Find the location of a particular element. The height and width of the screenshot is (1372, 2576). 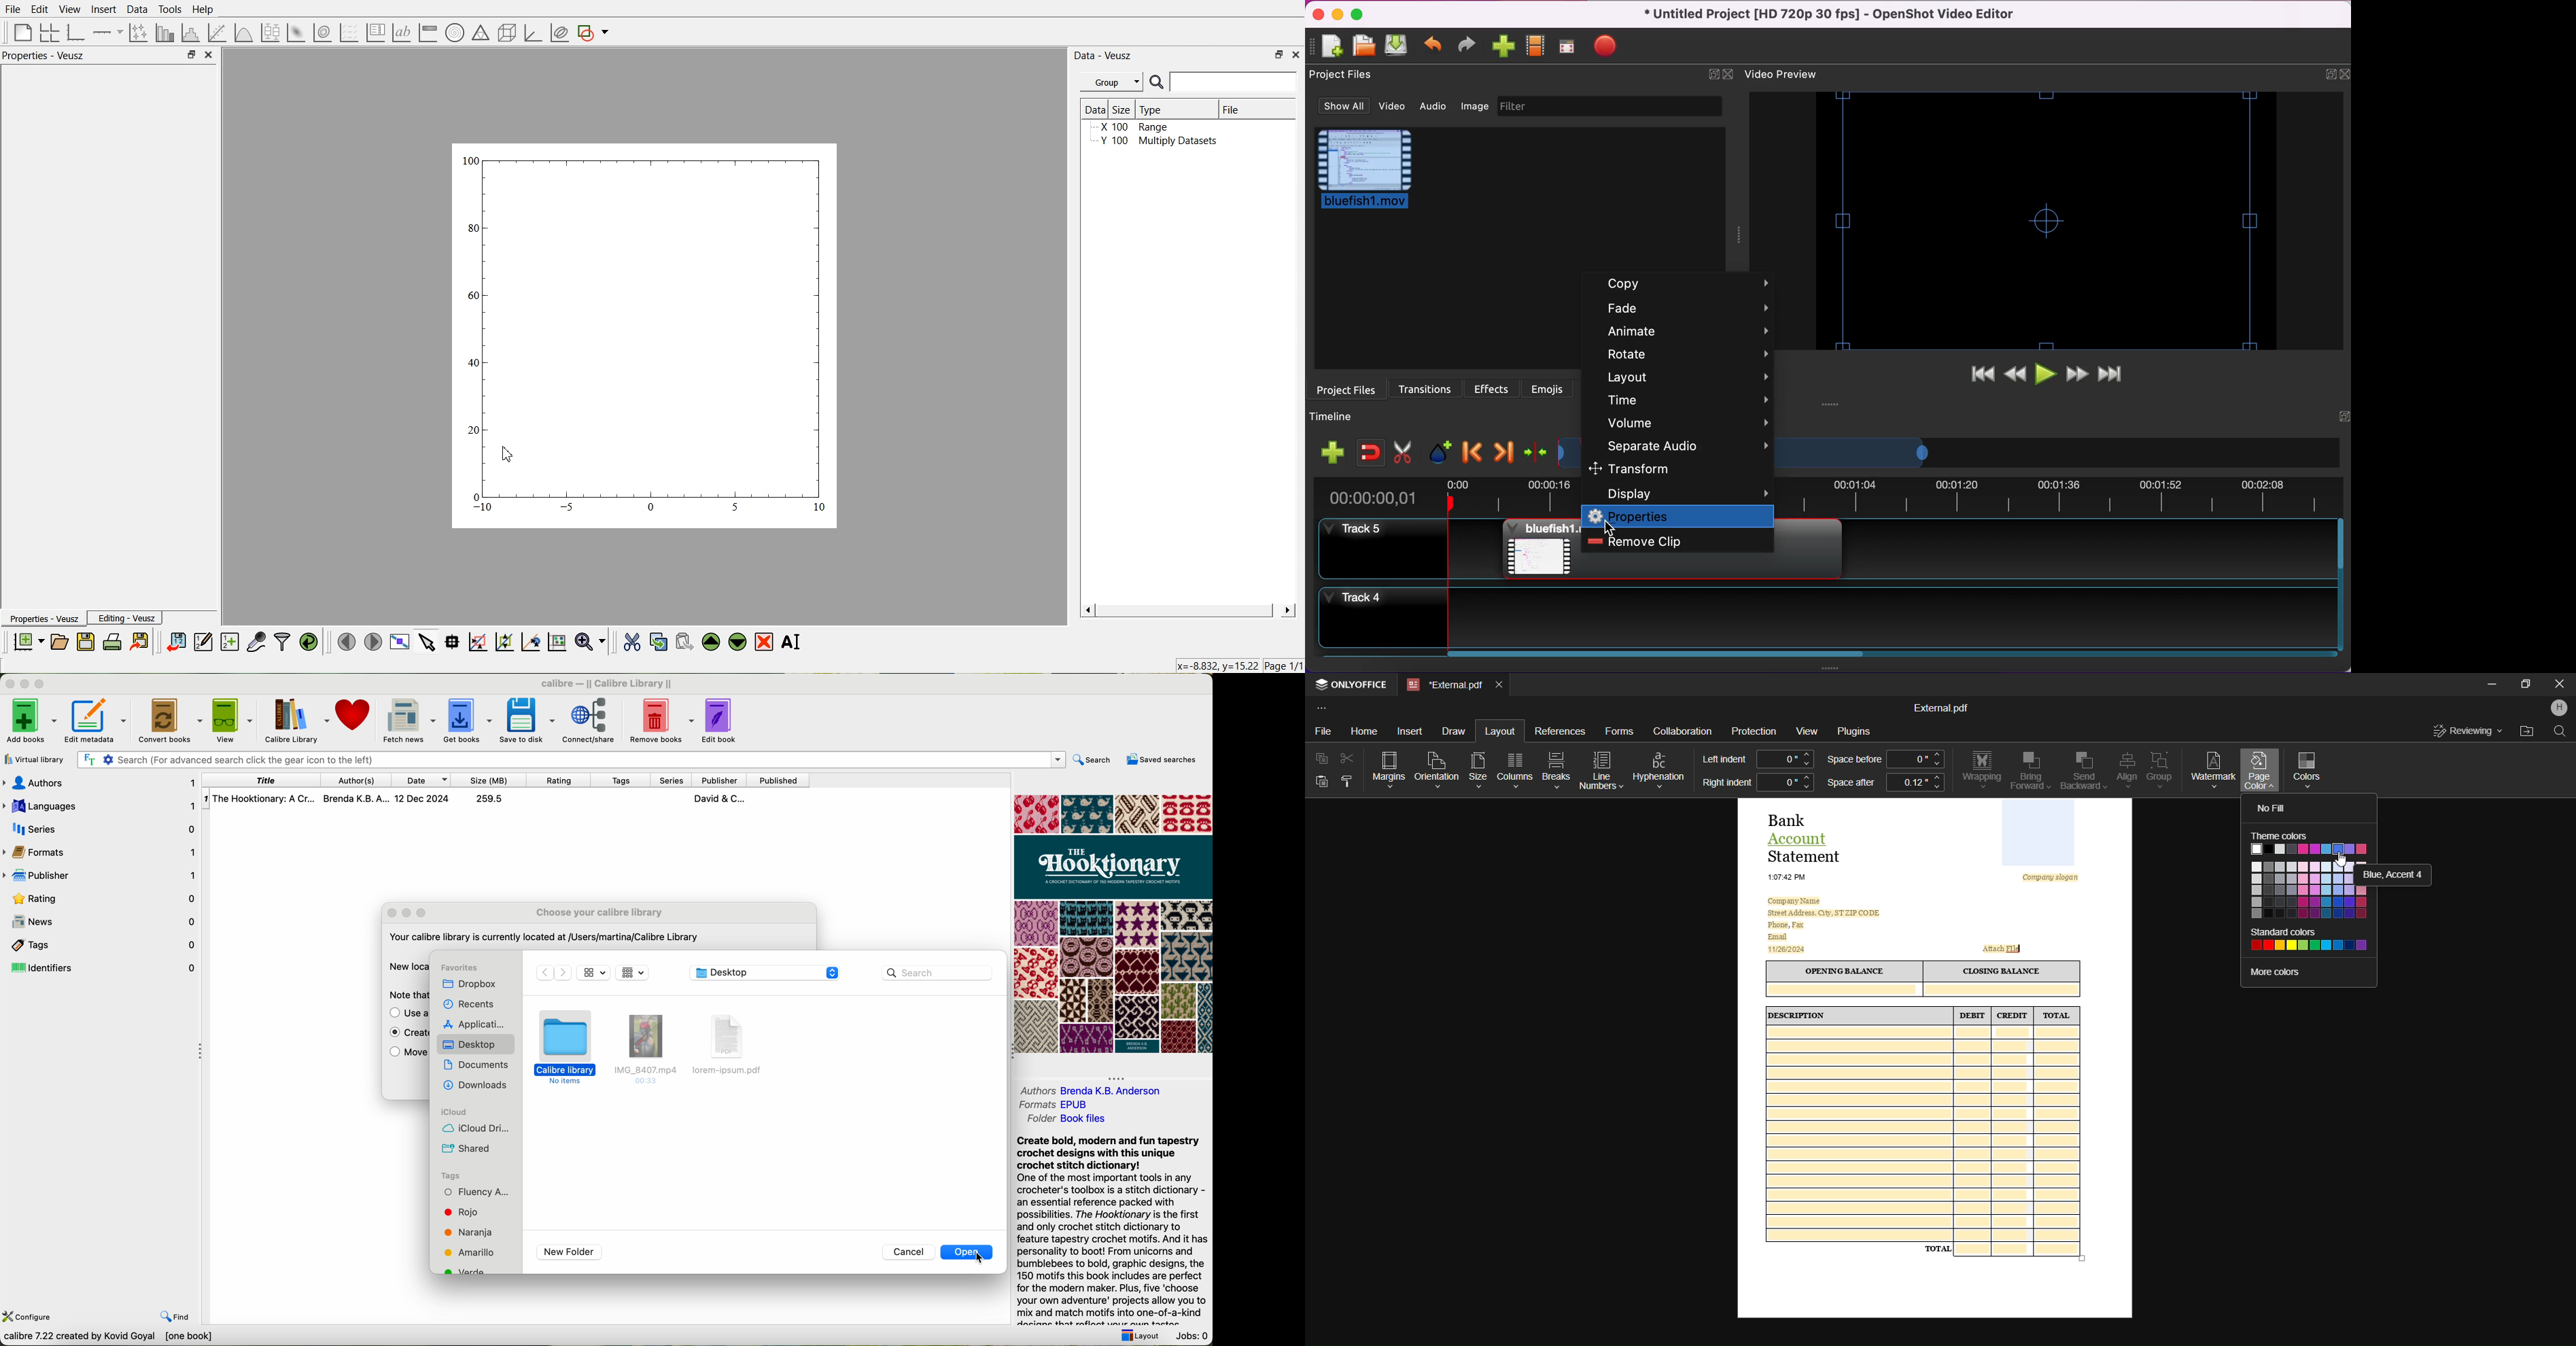

Insert is located at coordinates (1413, 731).